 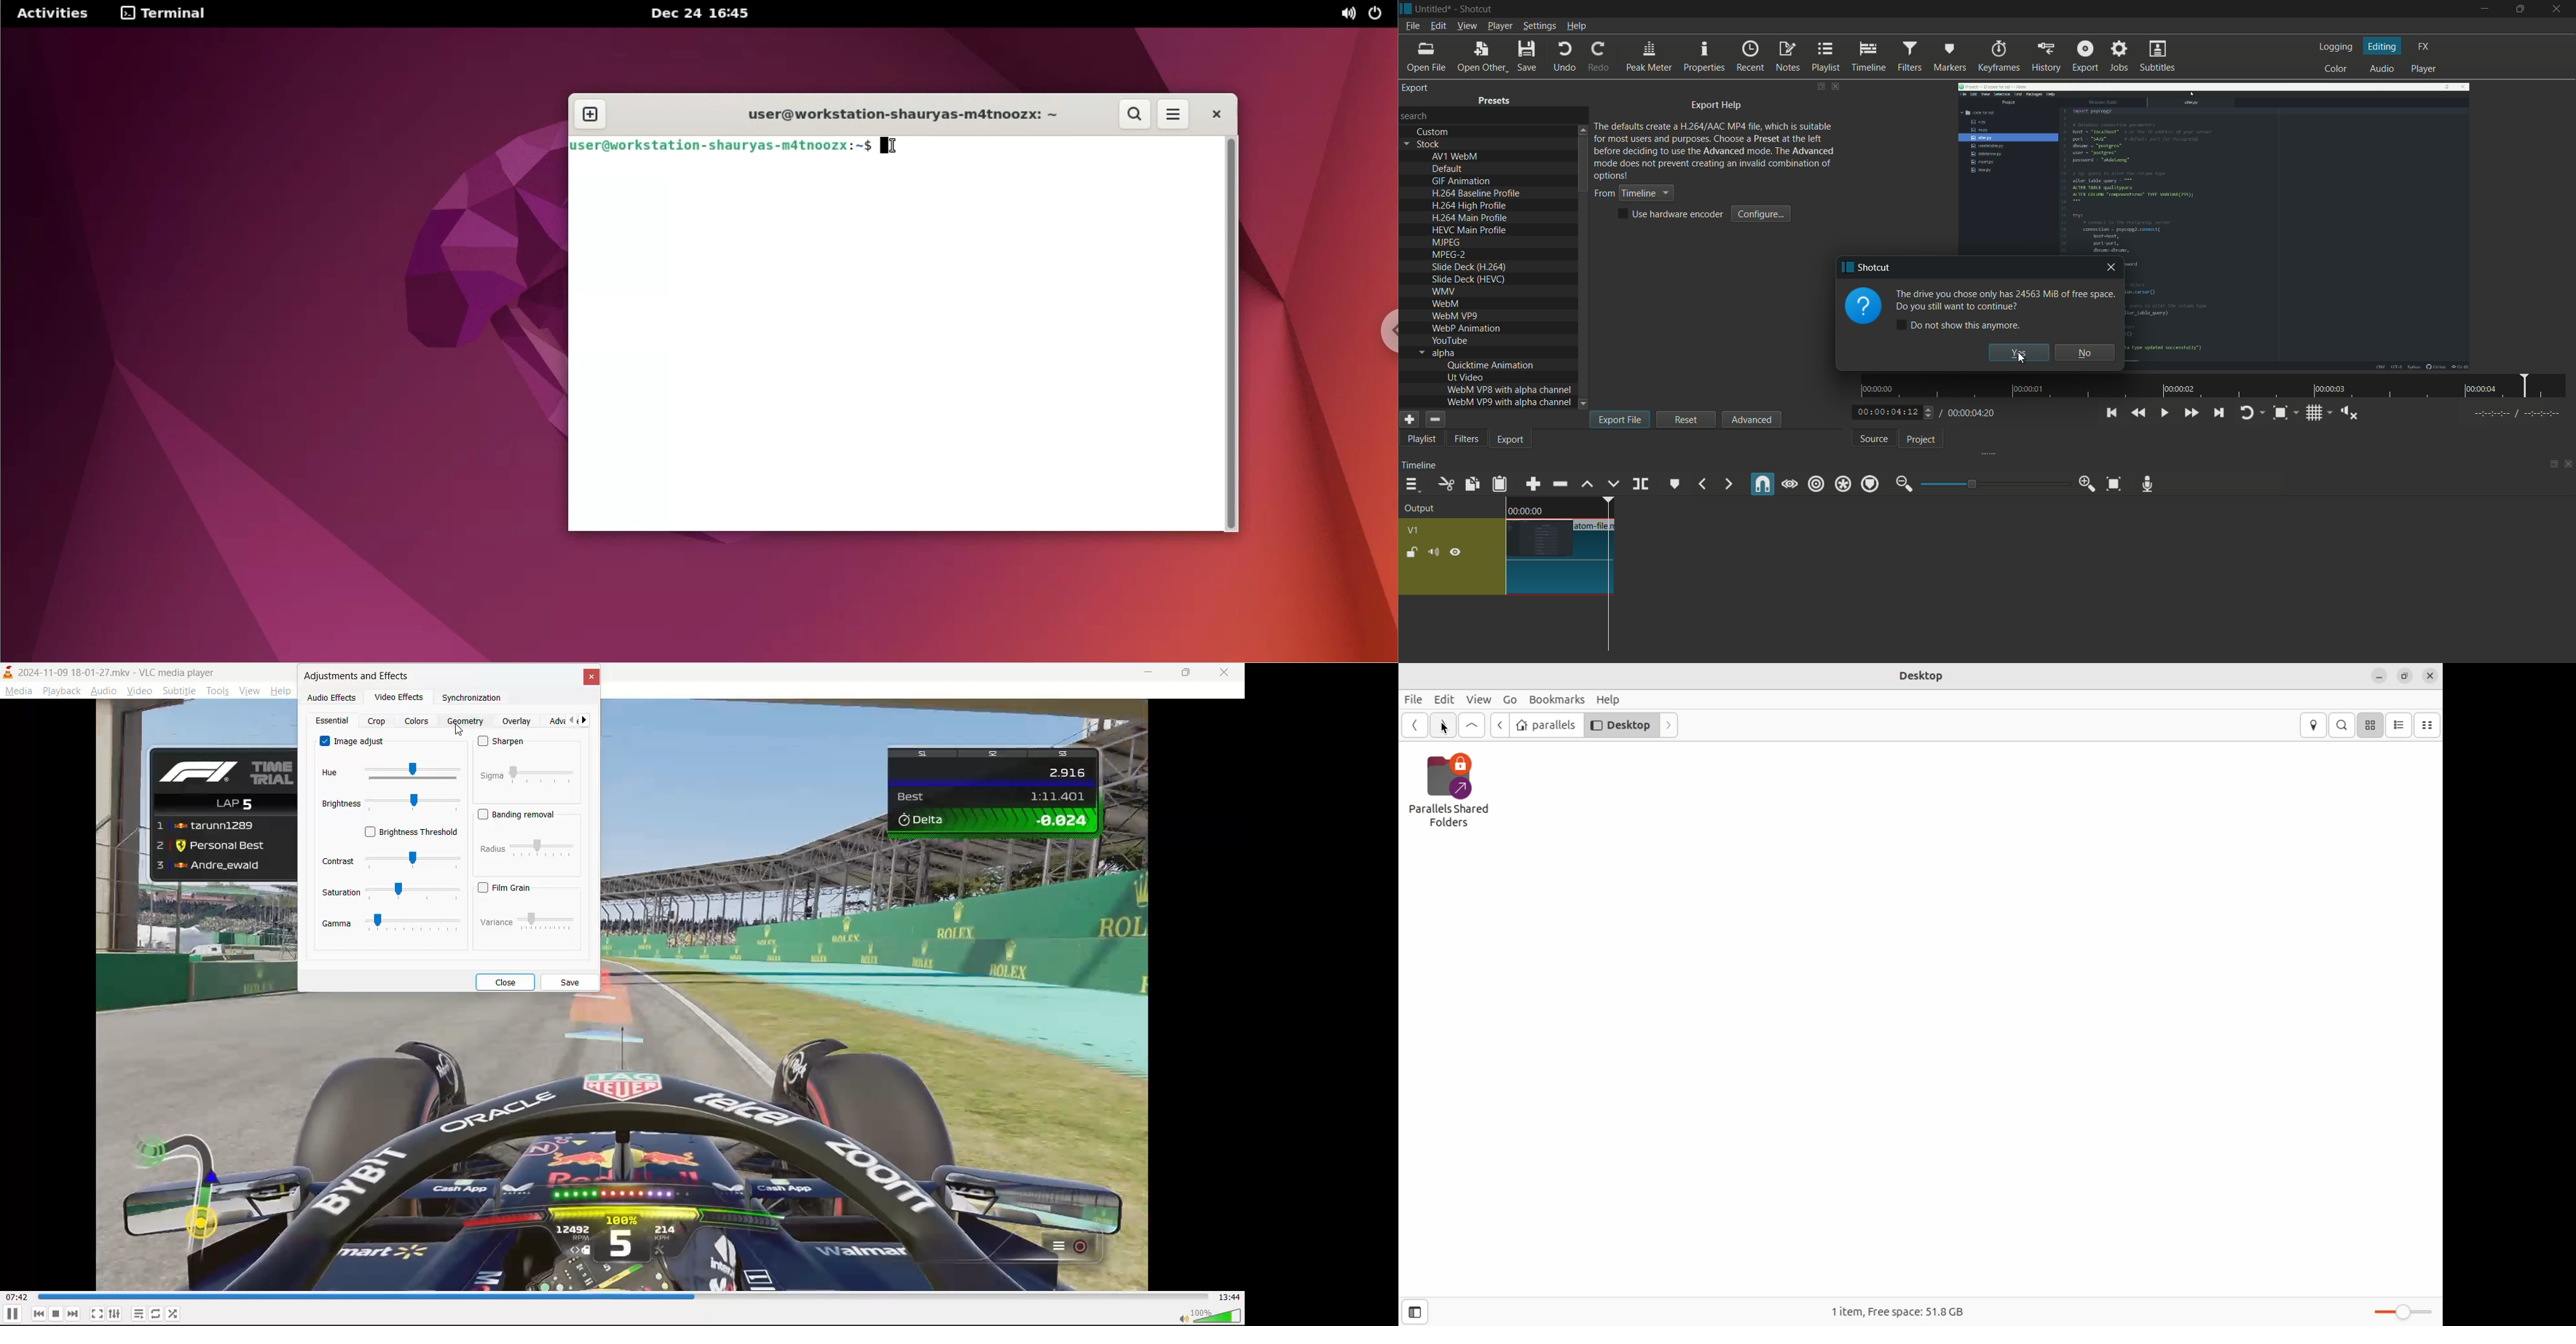 I want to click on paste, so click(x=1501, y=486).